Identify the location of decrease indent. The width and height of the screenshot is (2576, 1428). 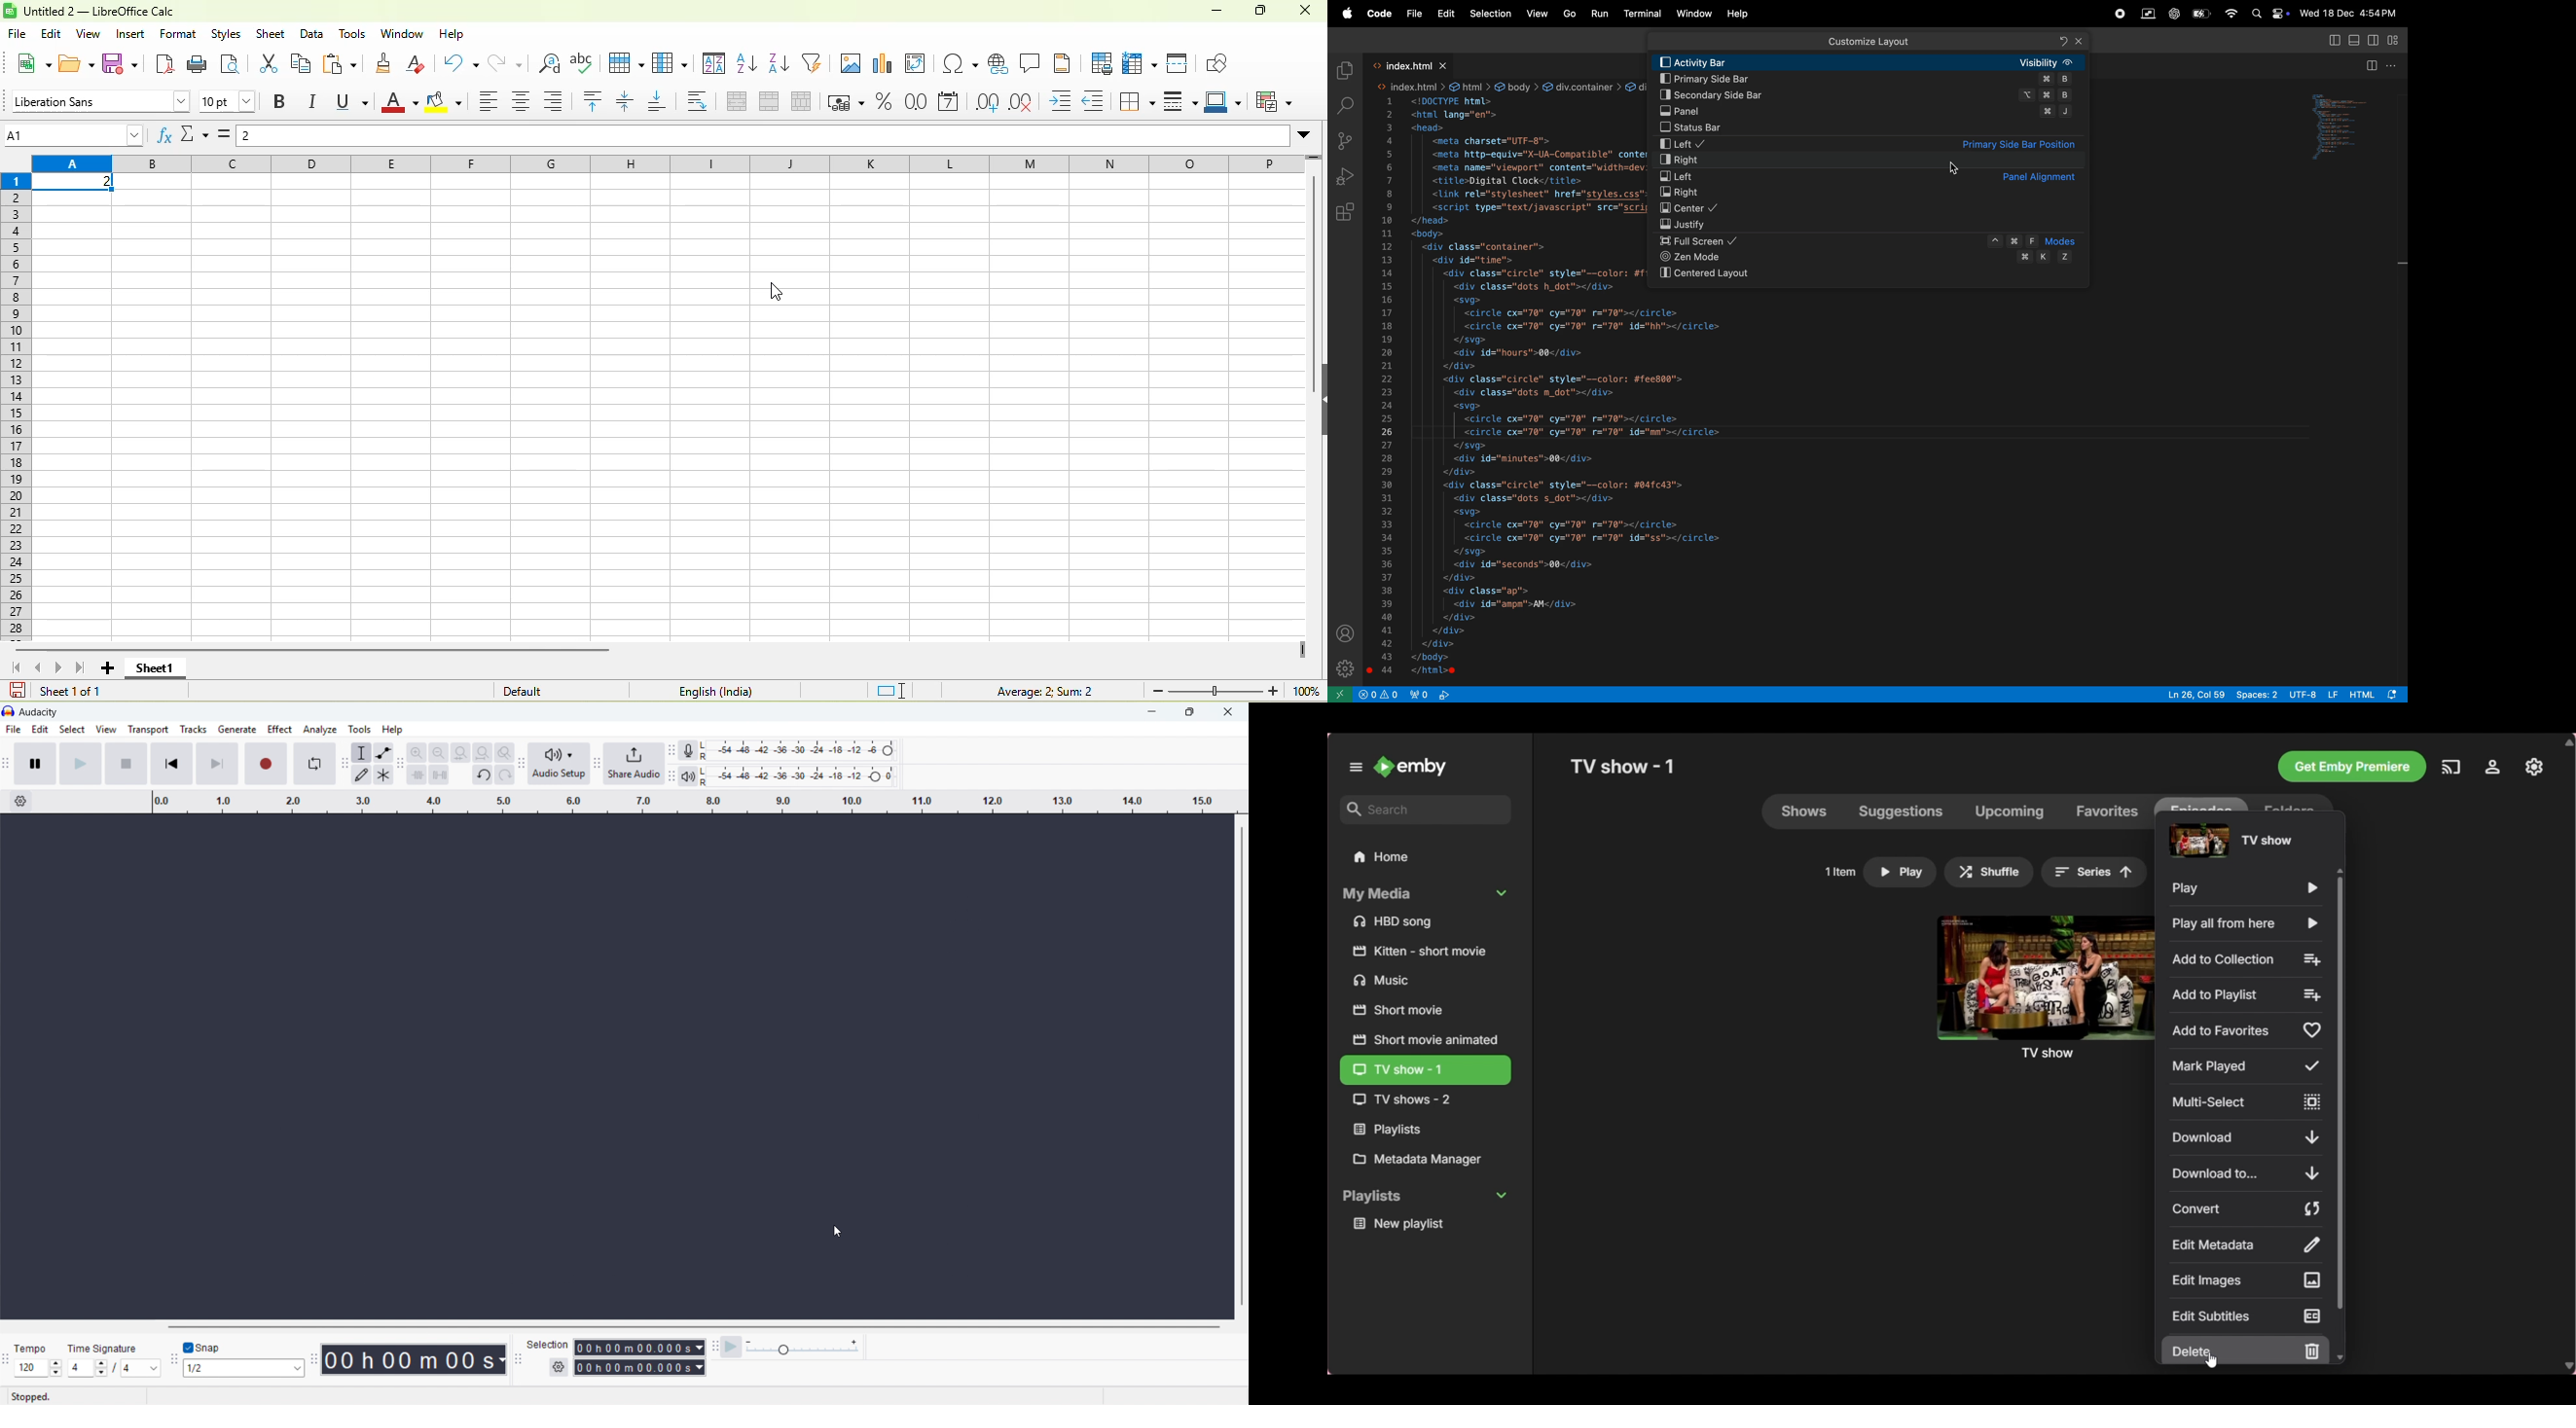
(1100, 103).